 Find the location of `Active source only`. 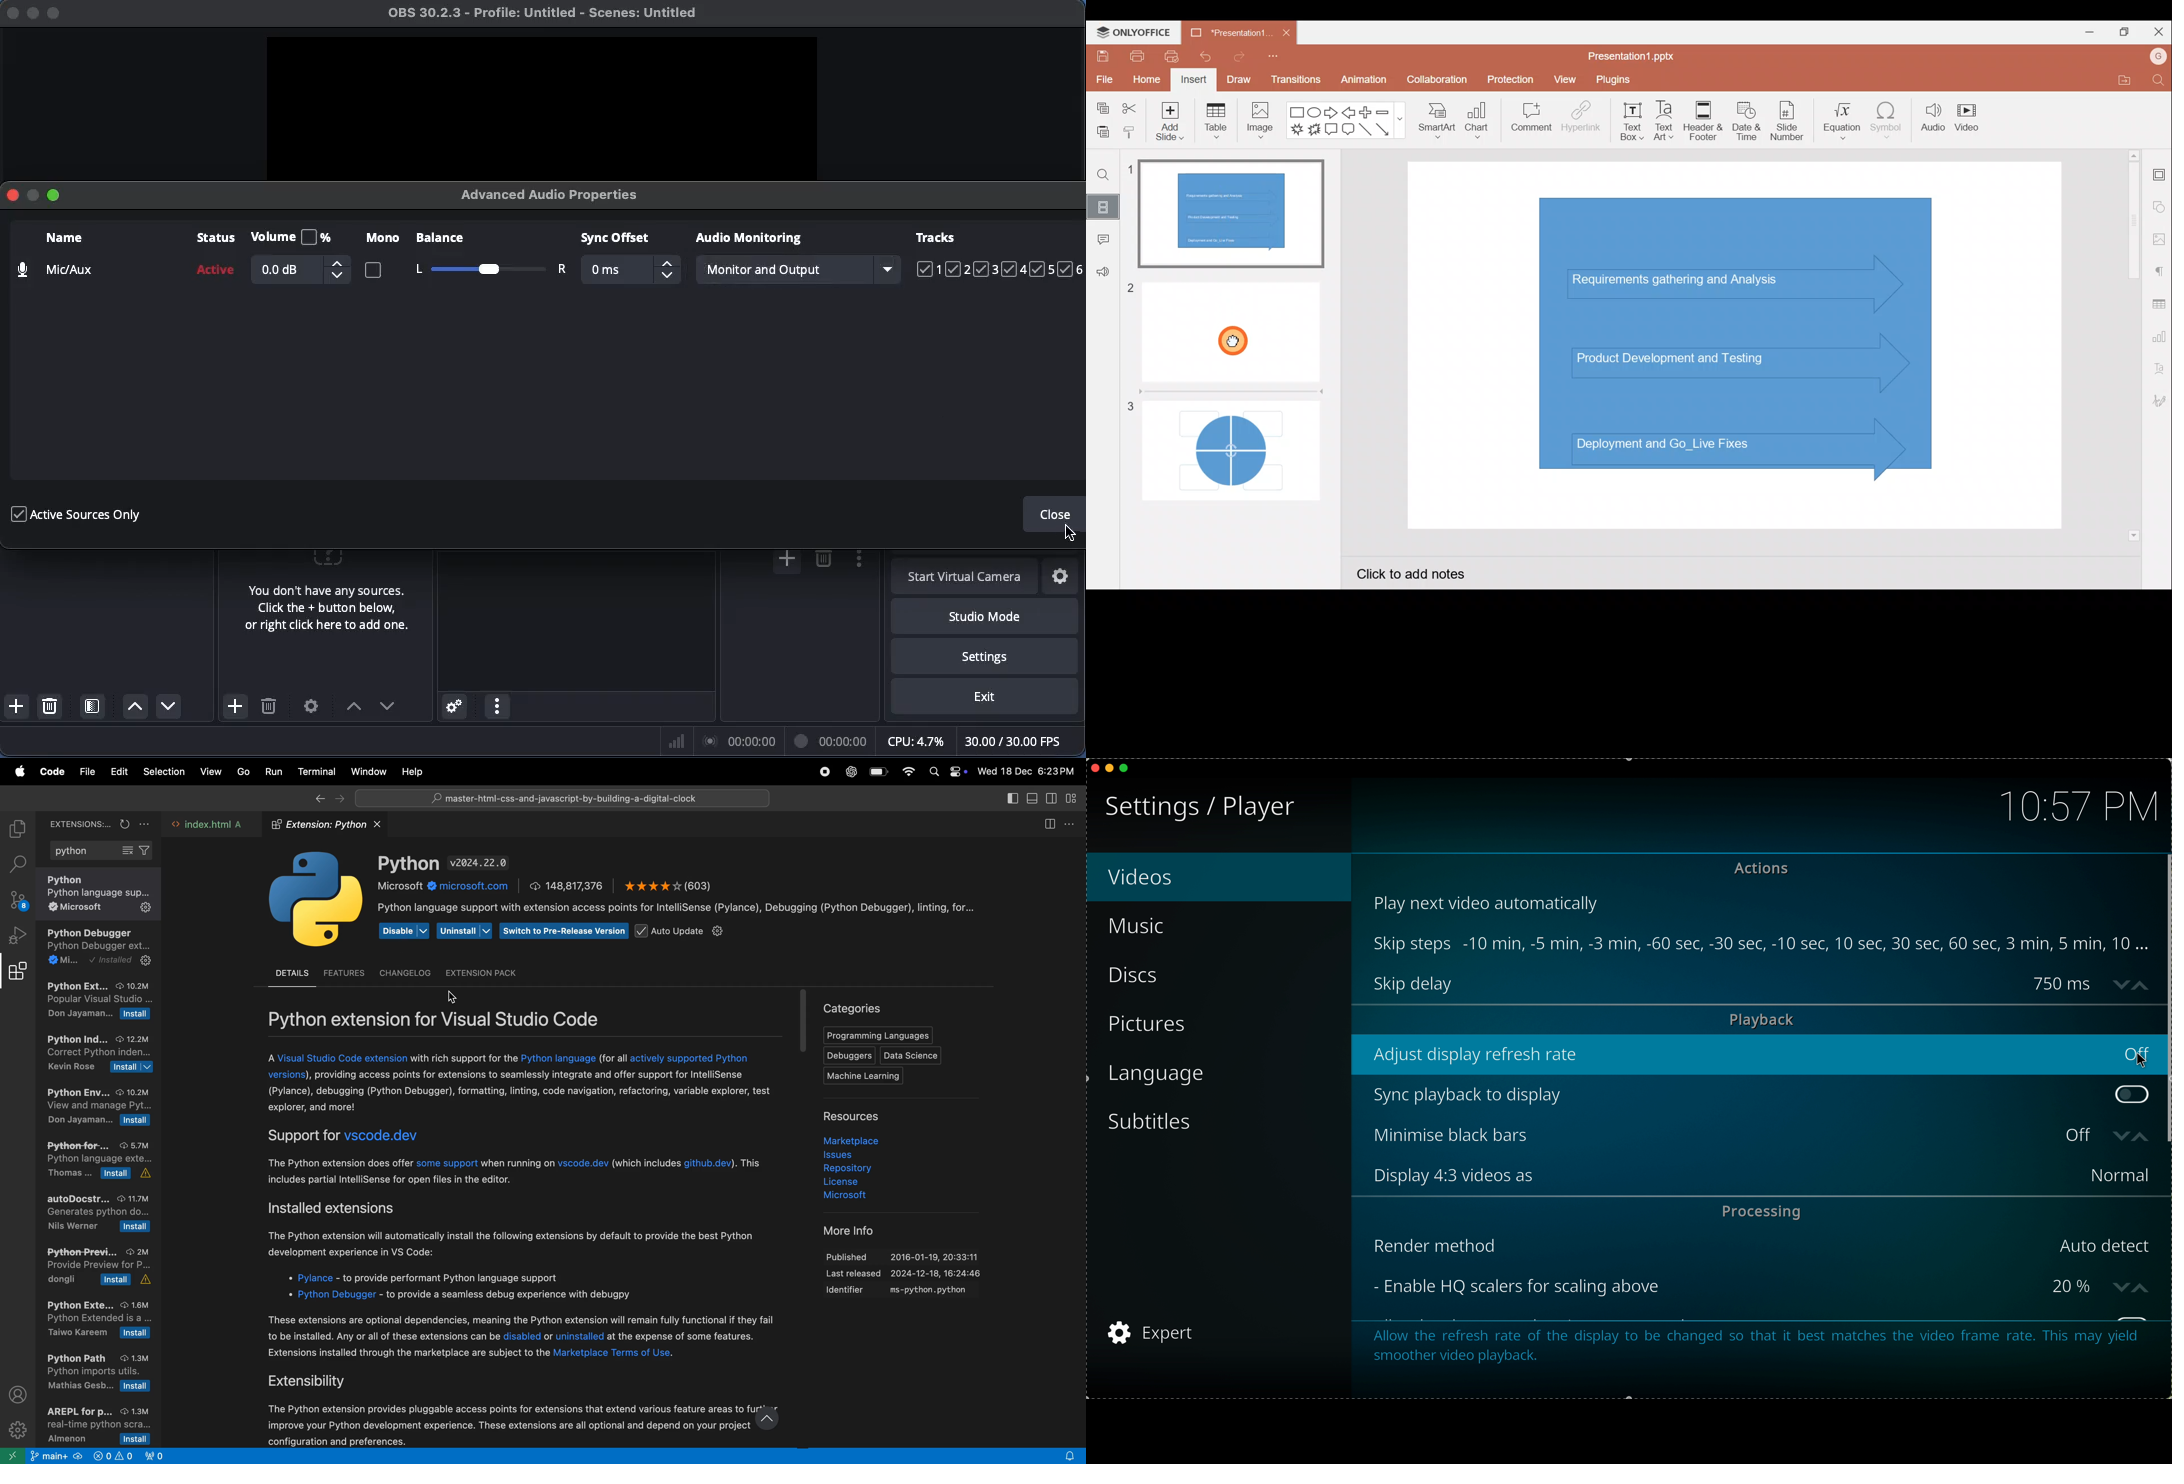

Active source only is located at coordinates (75, 512).